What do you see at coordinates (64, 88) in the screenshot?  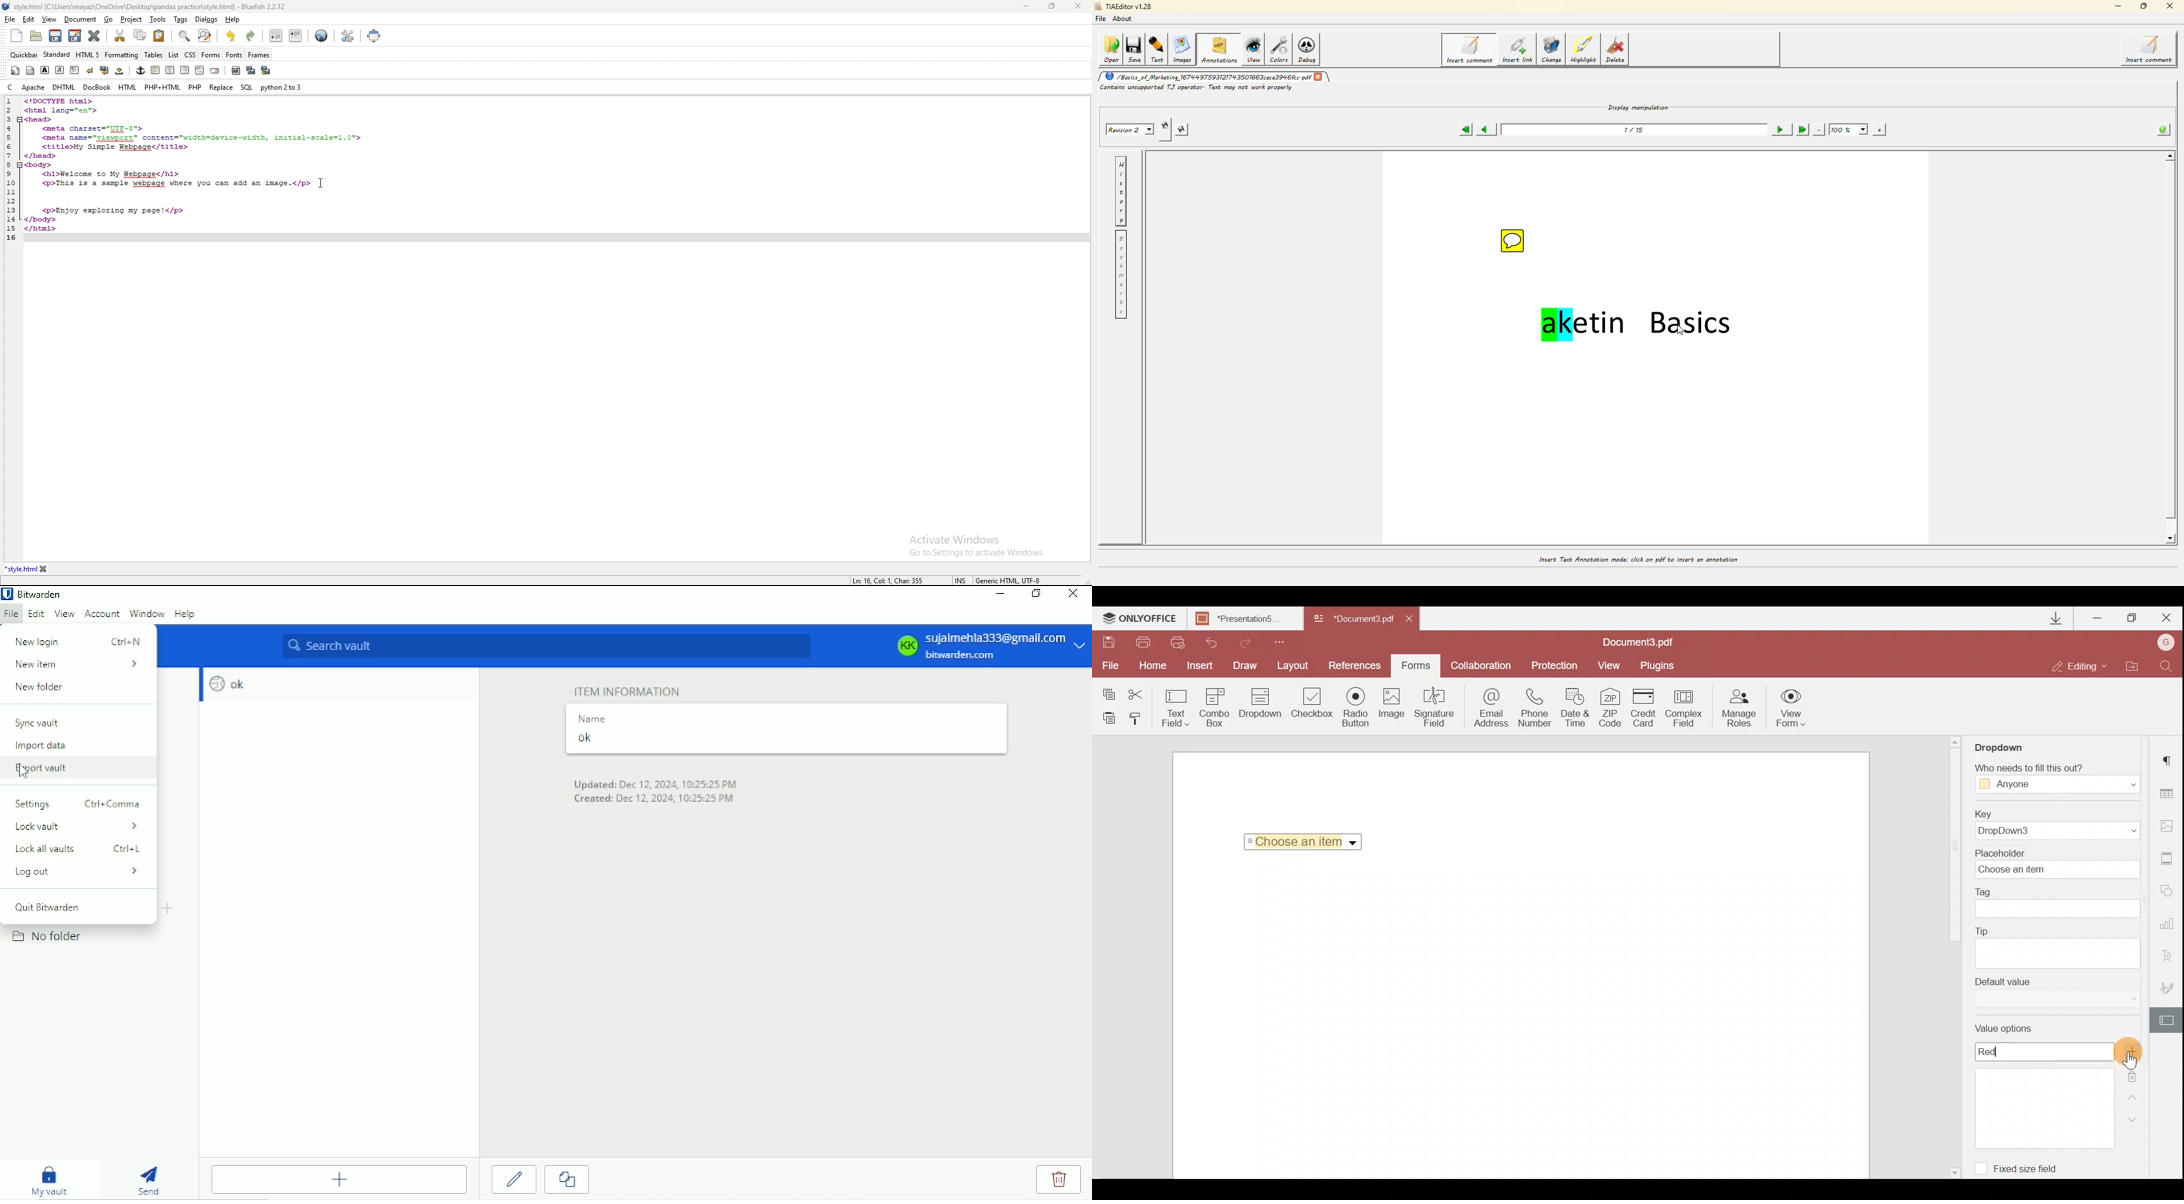 I see `dhtml` at bounding box center [64, 88].